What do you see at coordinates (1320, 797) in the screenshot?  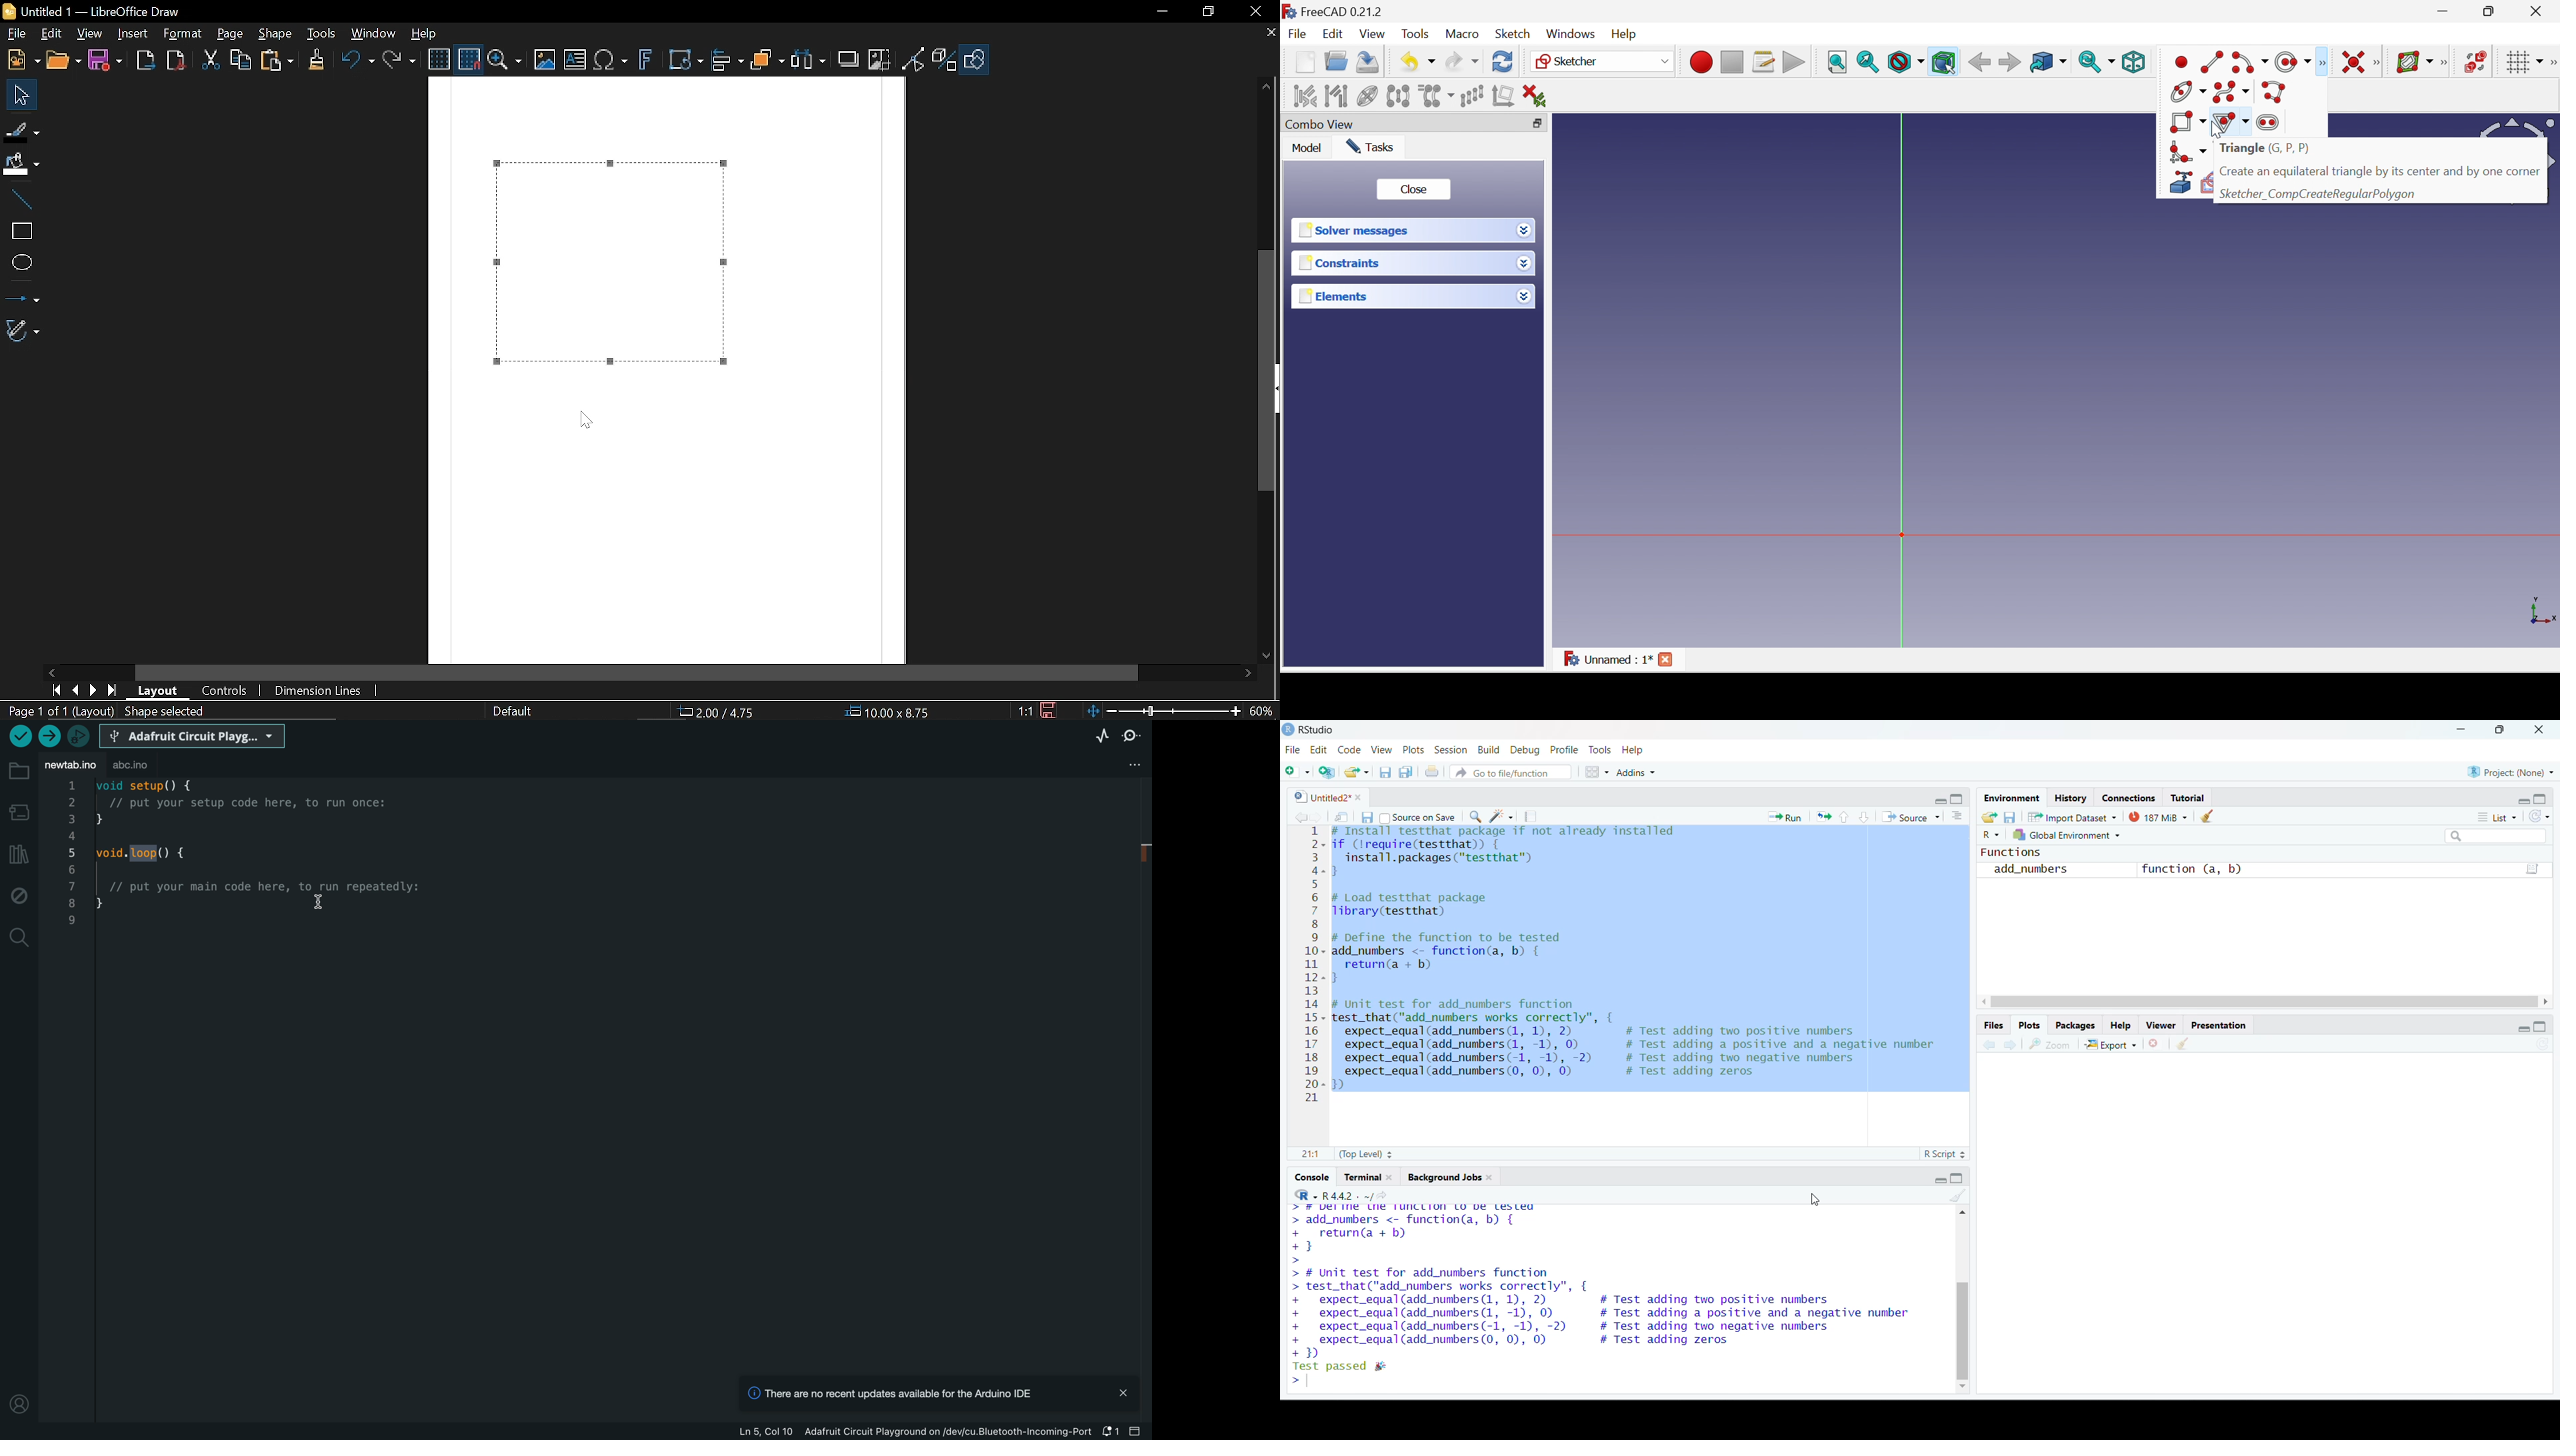 I see `untitled2*` at bounding box center [1320, 797].